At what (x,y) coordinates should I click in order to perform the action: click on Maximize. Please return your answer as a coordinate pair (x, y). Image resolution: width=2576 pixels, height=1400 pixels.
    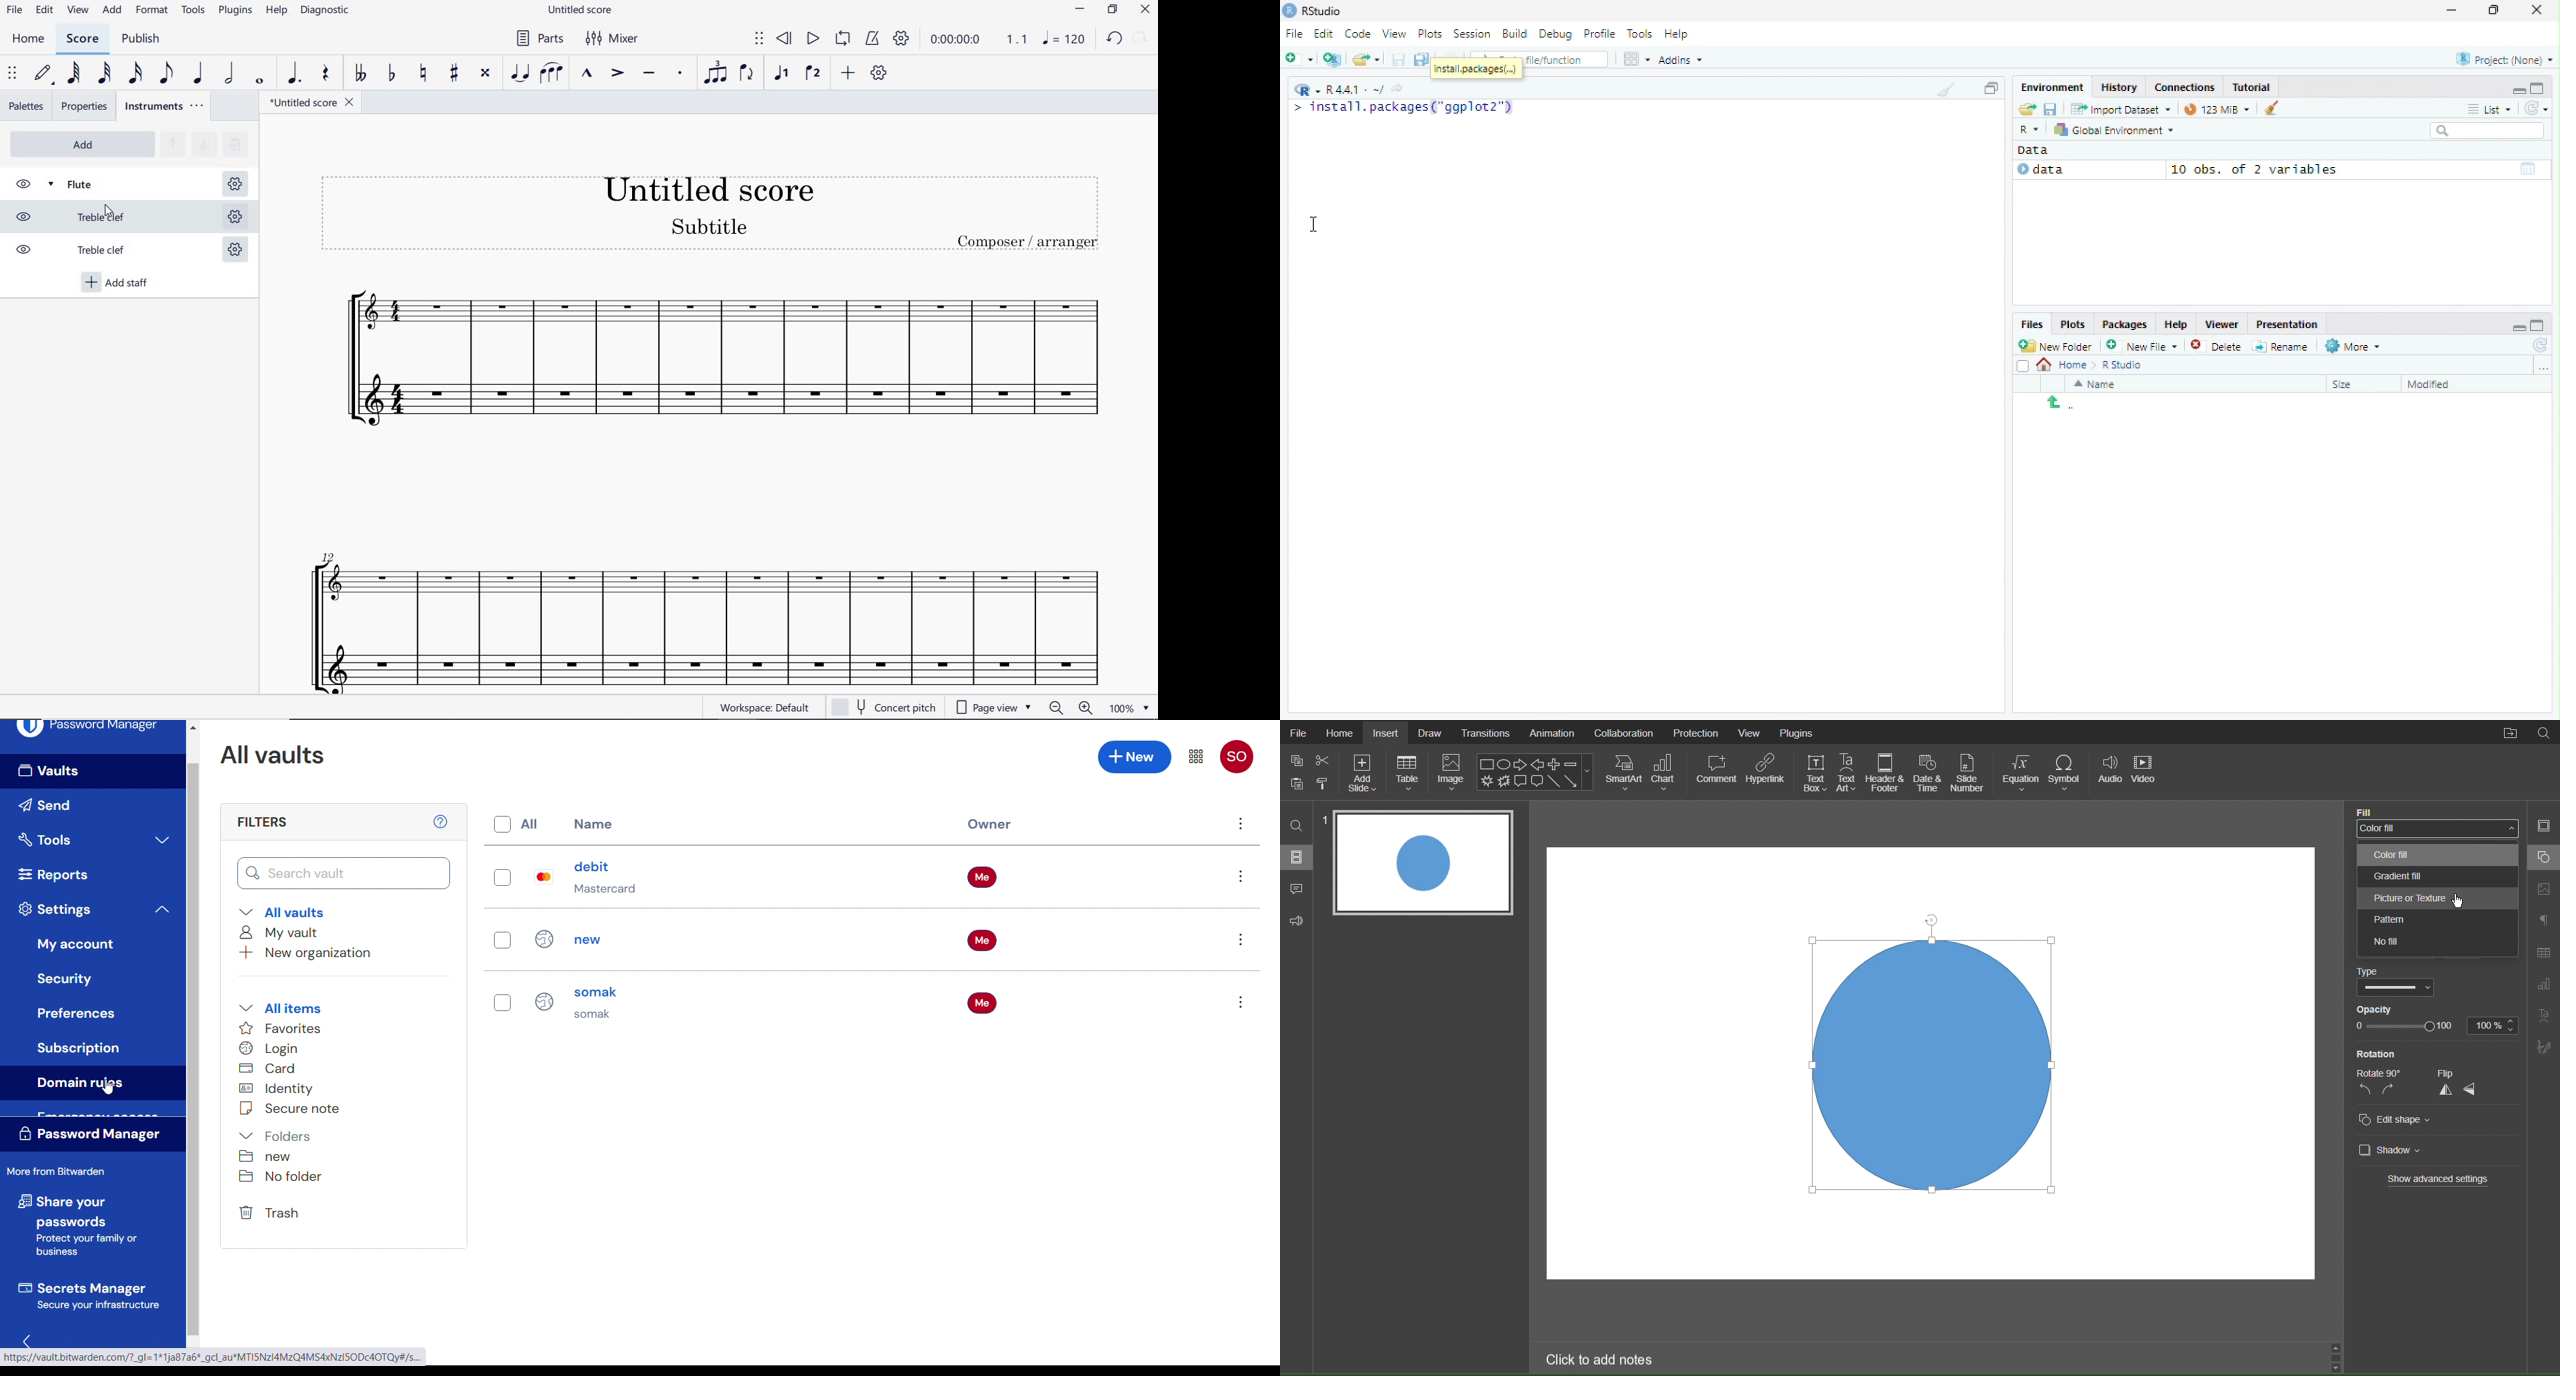
    Looking at the image, I should click on (1991, 88).